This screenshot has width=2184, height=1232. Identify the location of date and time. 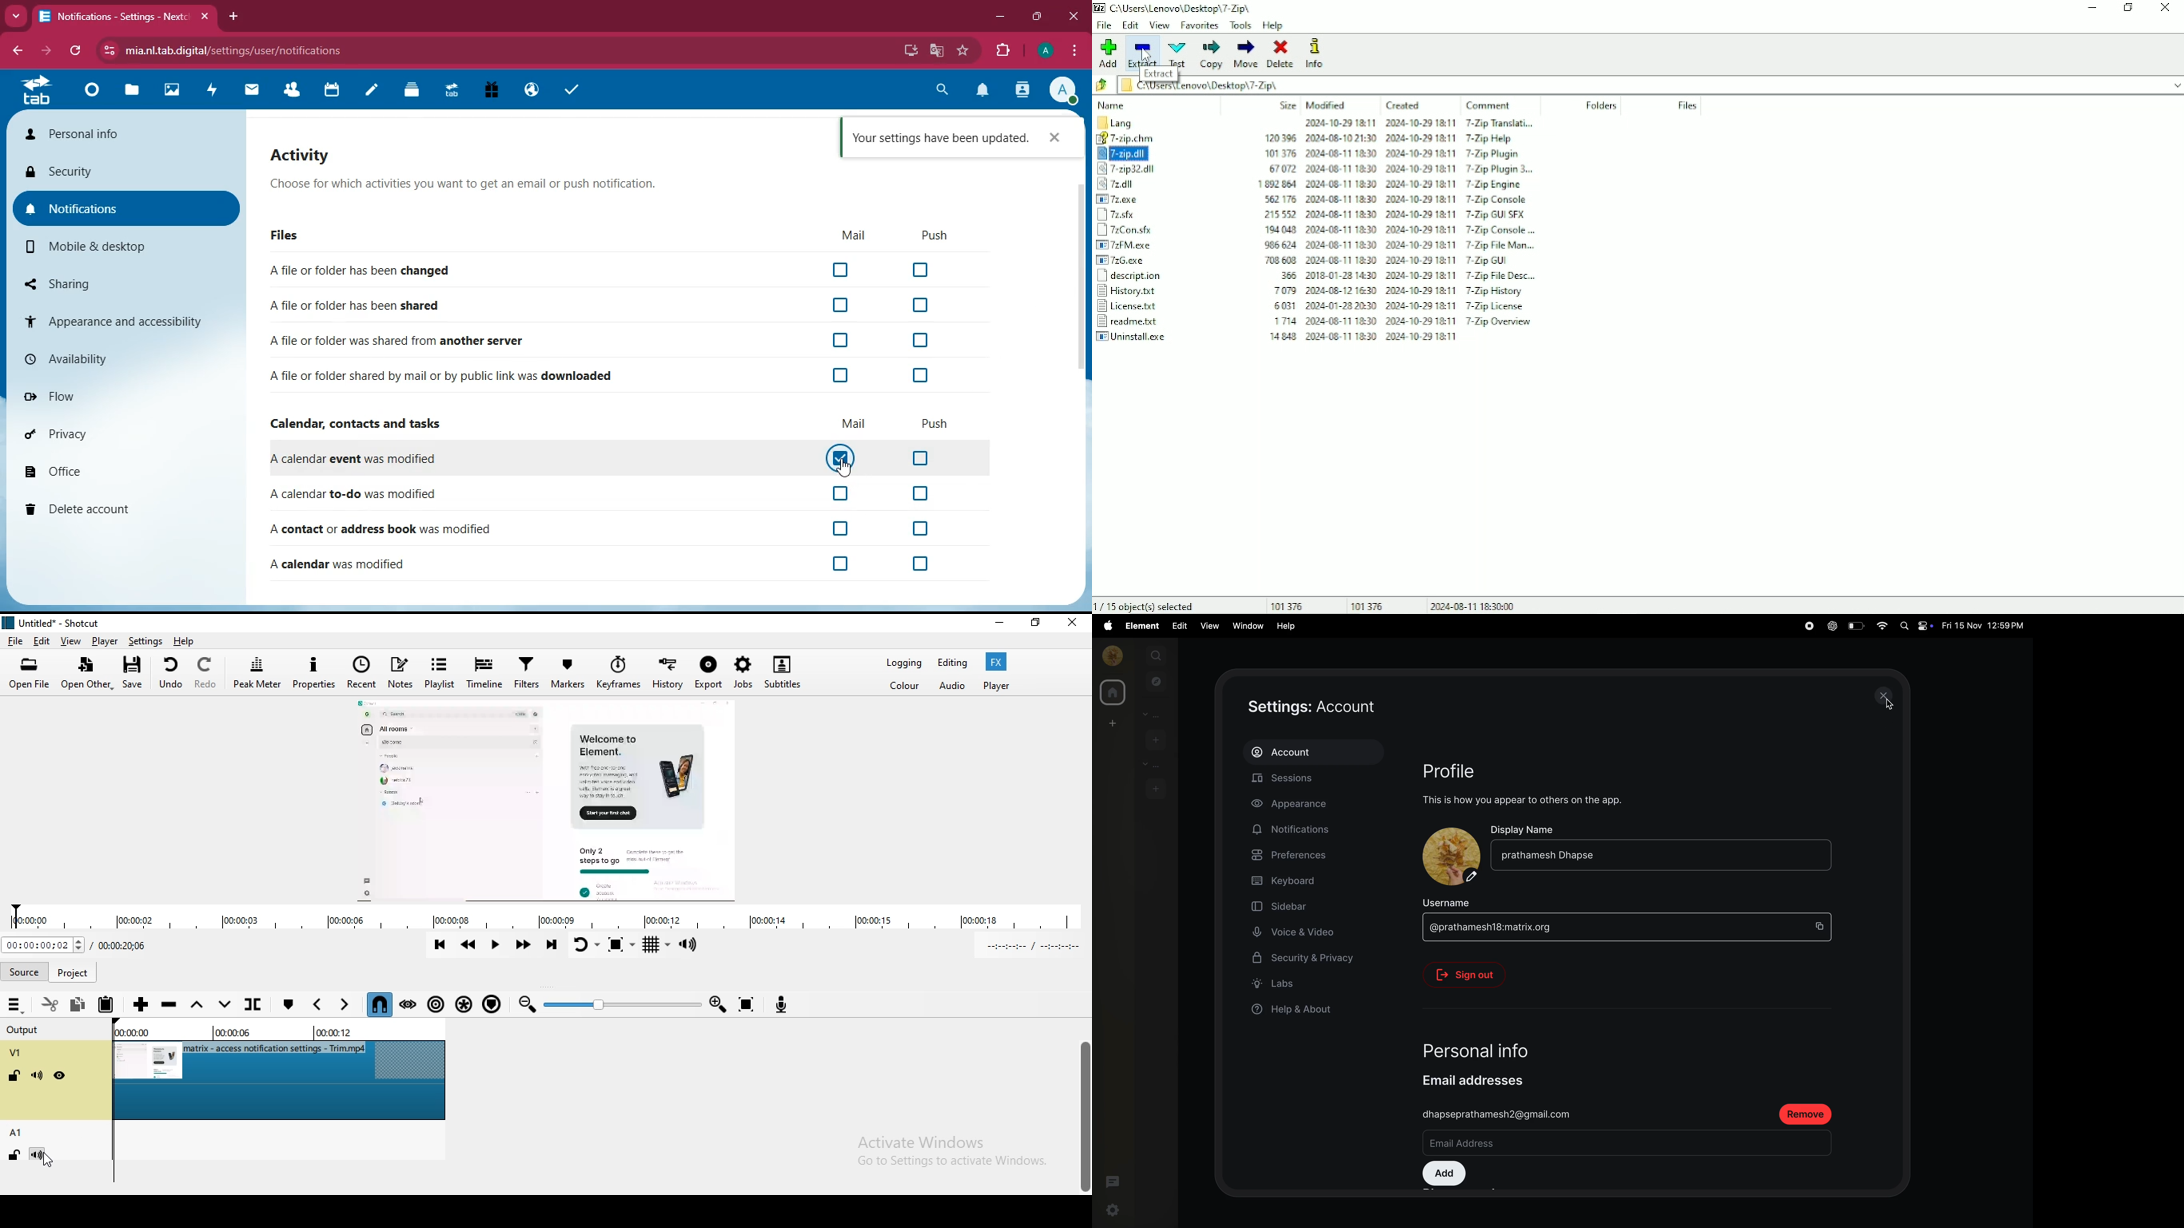
(1985, 627).